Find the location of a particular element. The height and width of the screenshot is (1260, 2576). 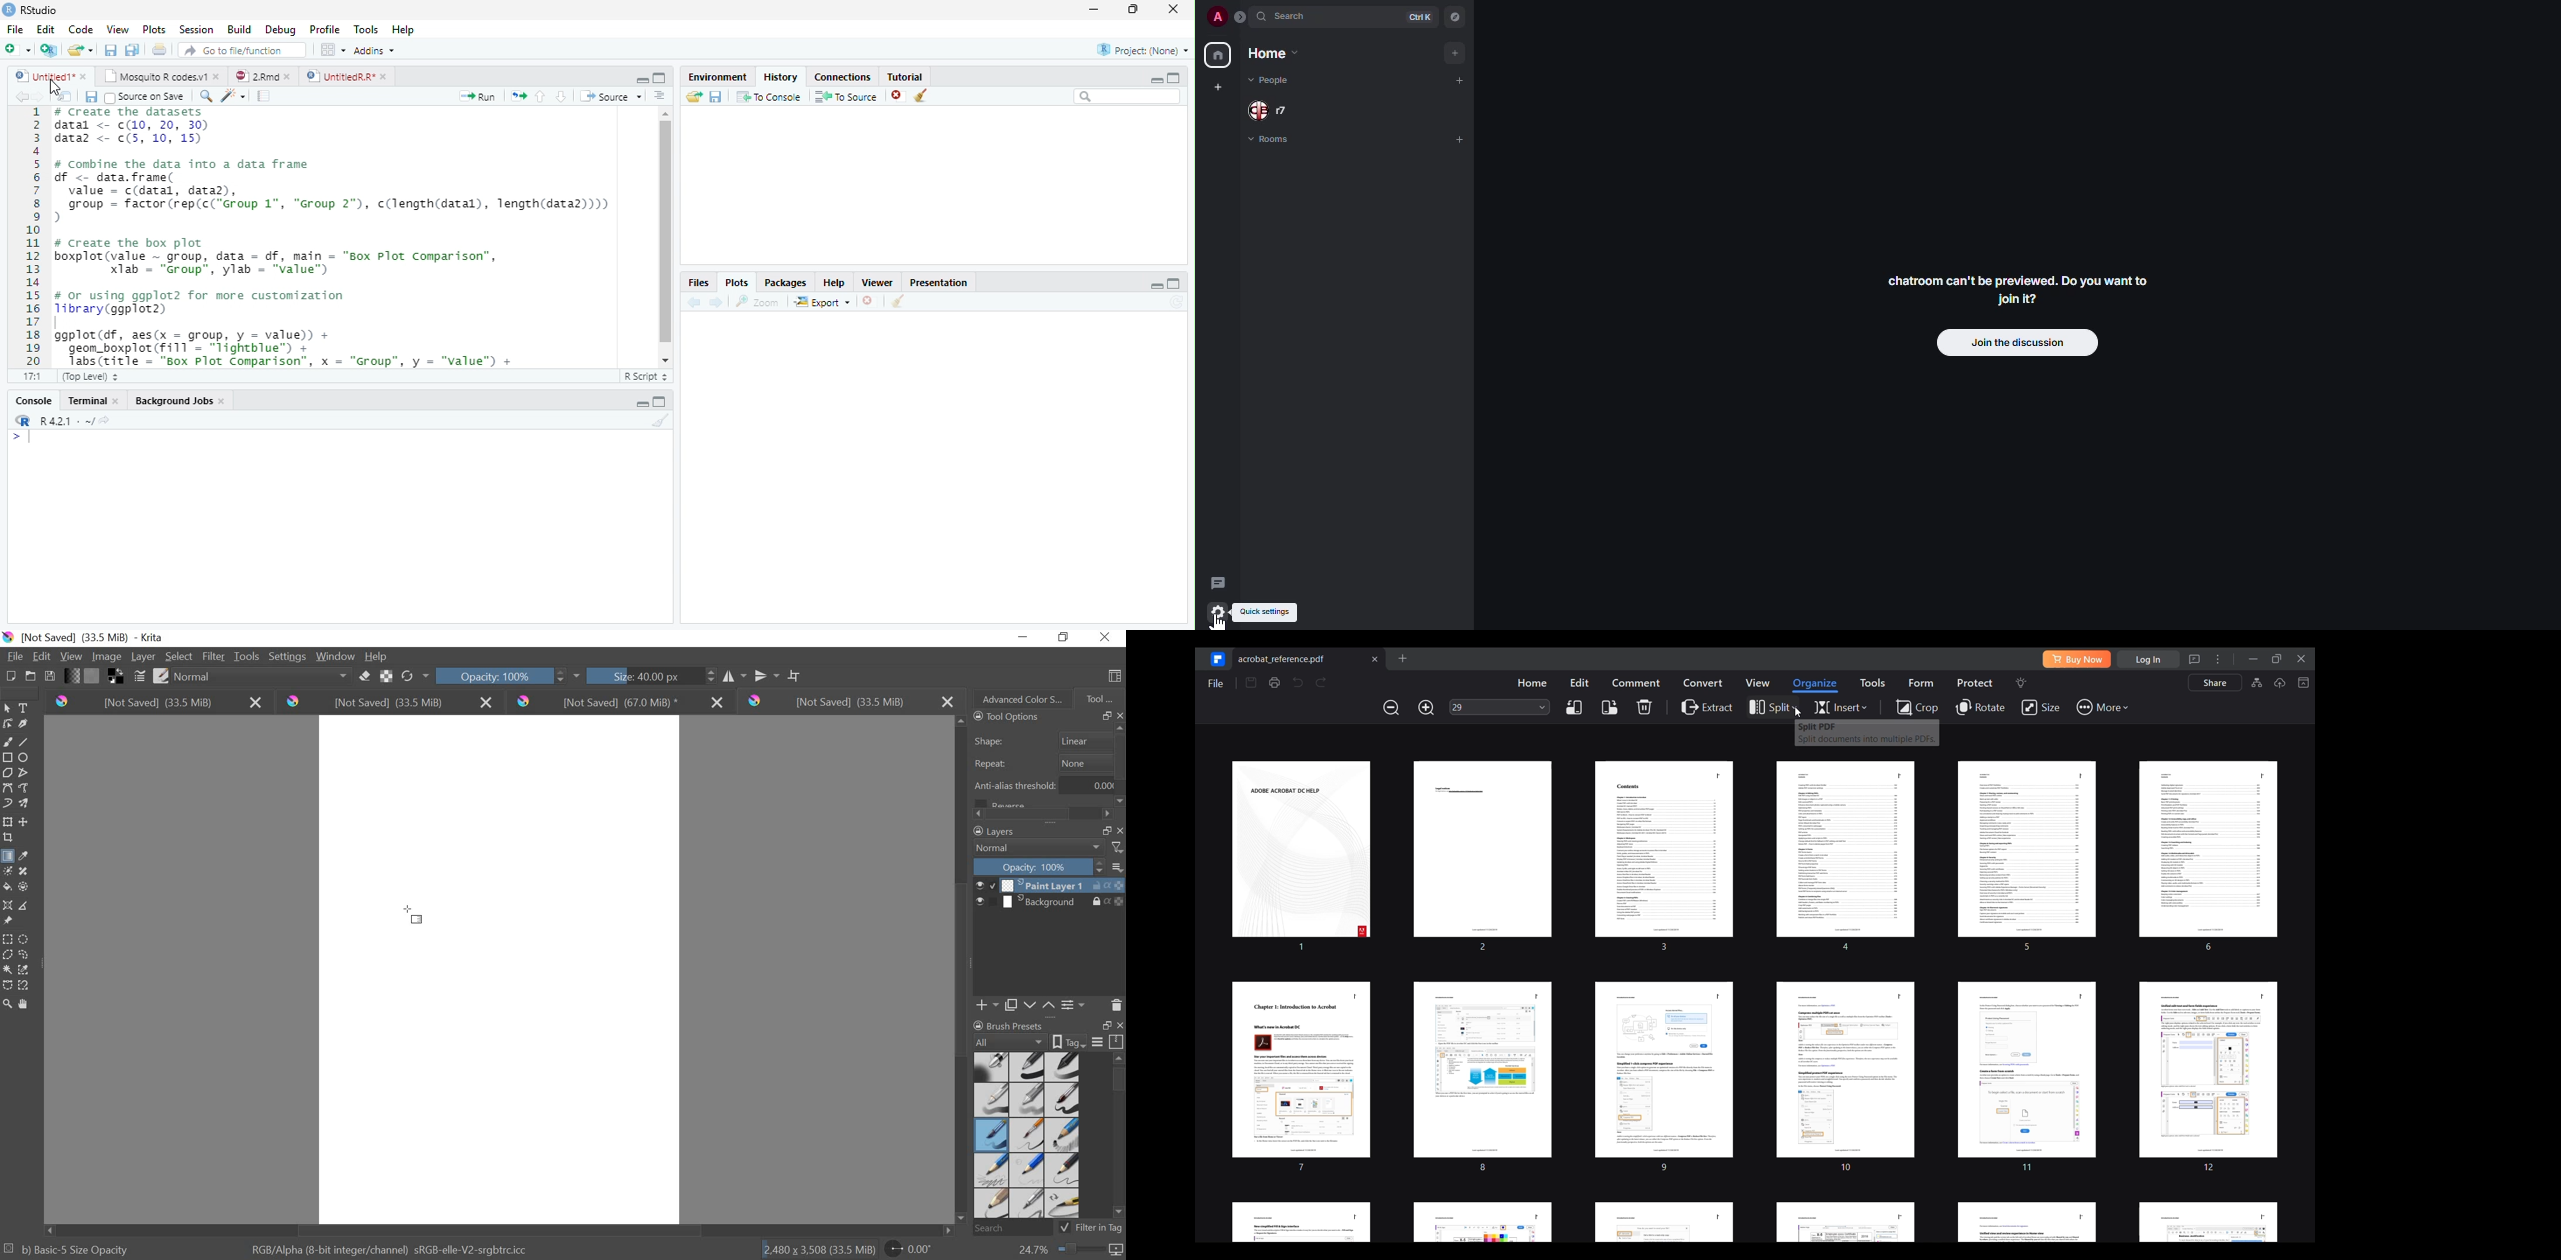

Go to previous section/chunk is located at coordinates (540, 96).